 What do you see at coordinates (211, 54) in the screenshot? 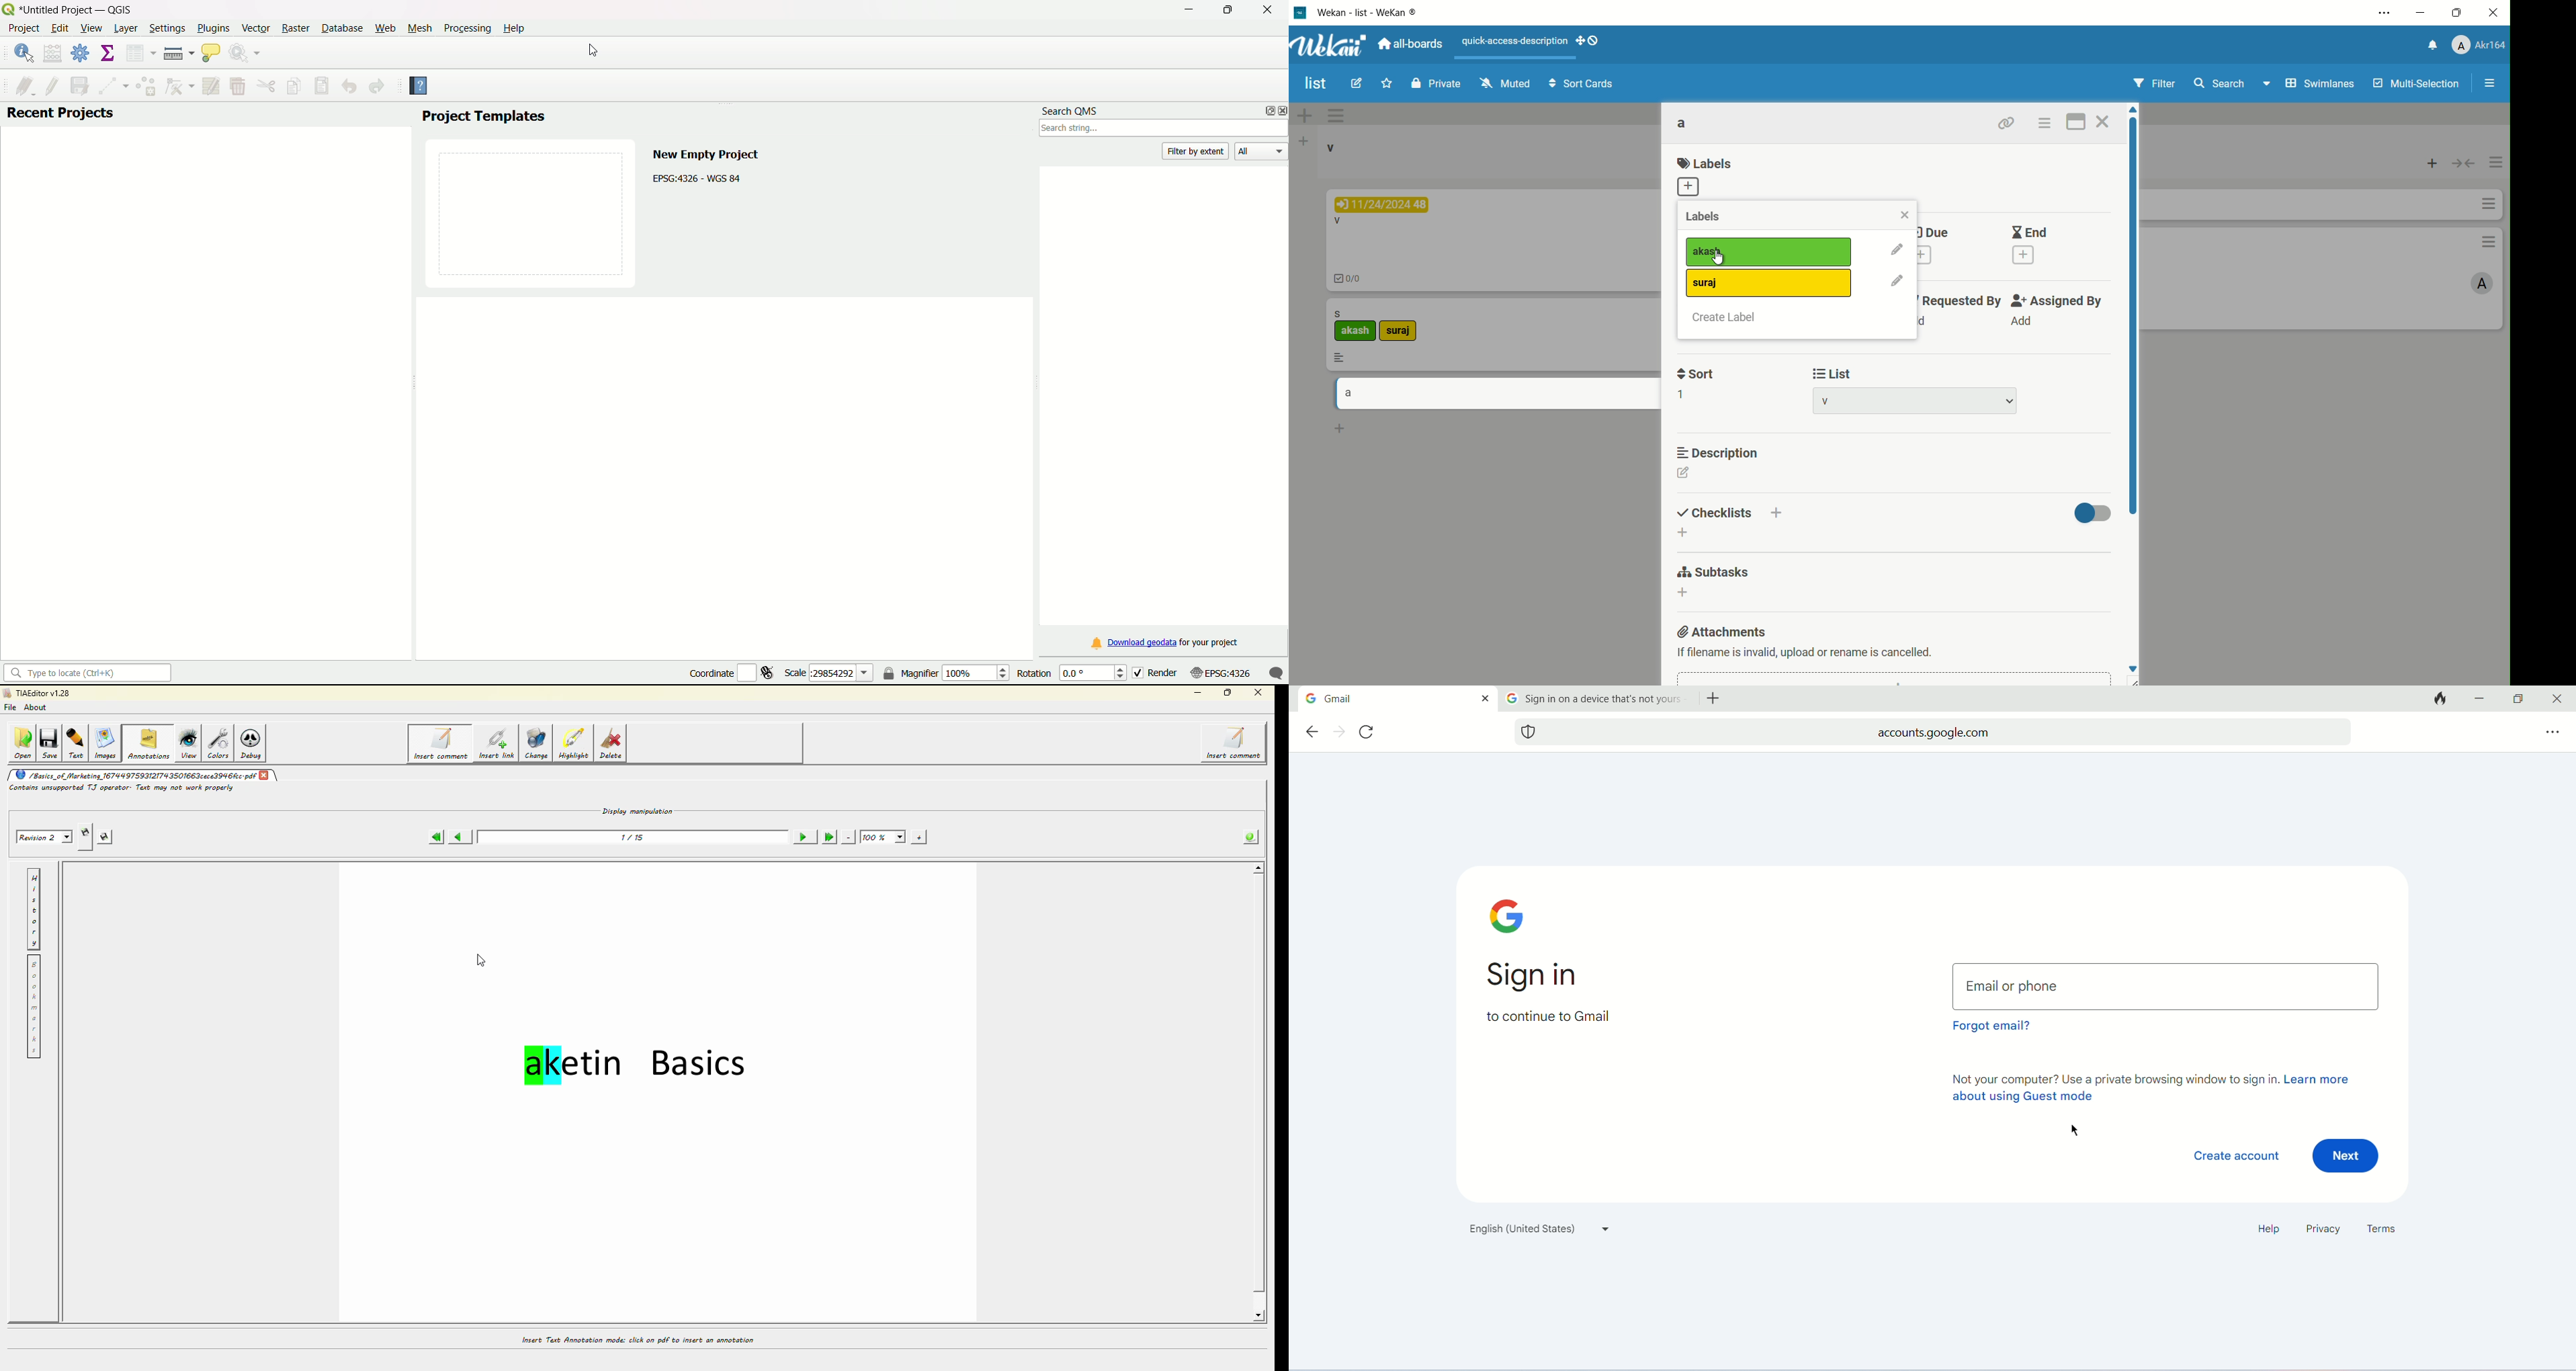
I see `show map tip` at bounding box center [211, 54].